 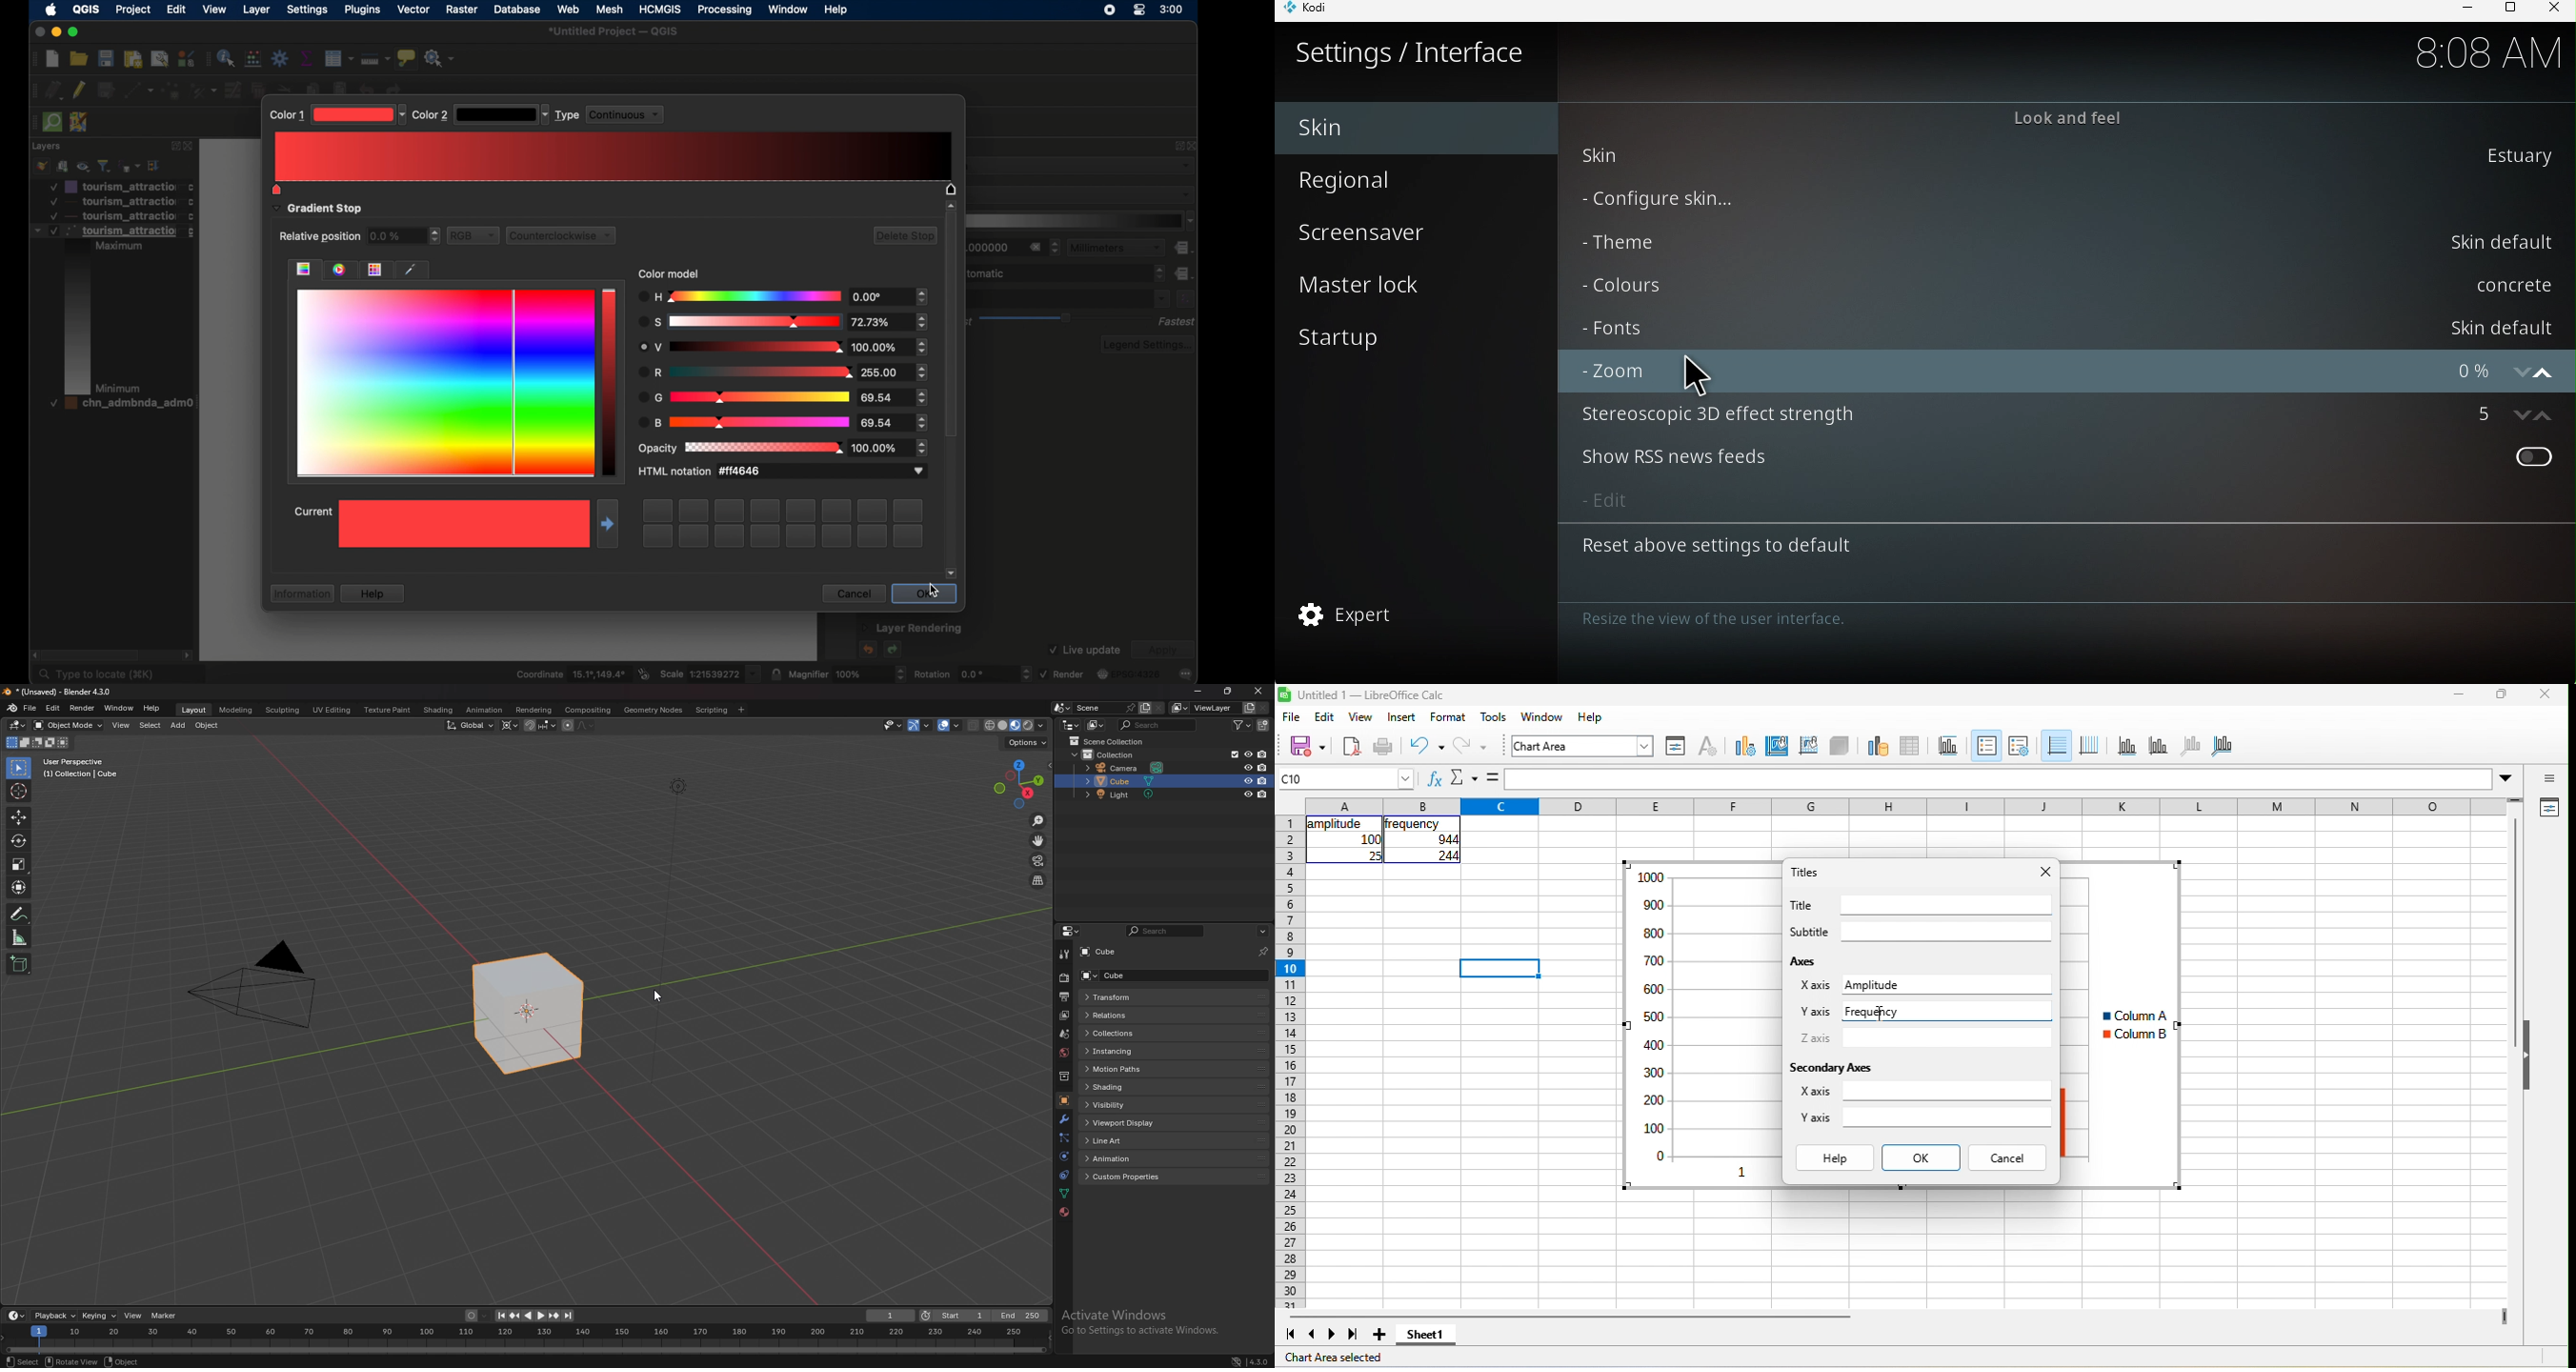 I want to click on Screensaver, so click(x=1374, y=232).